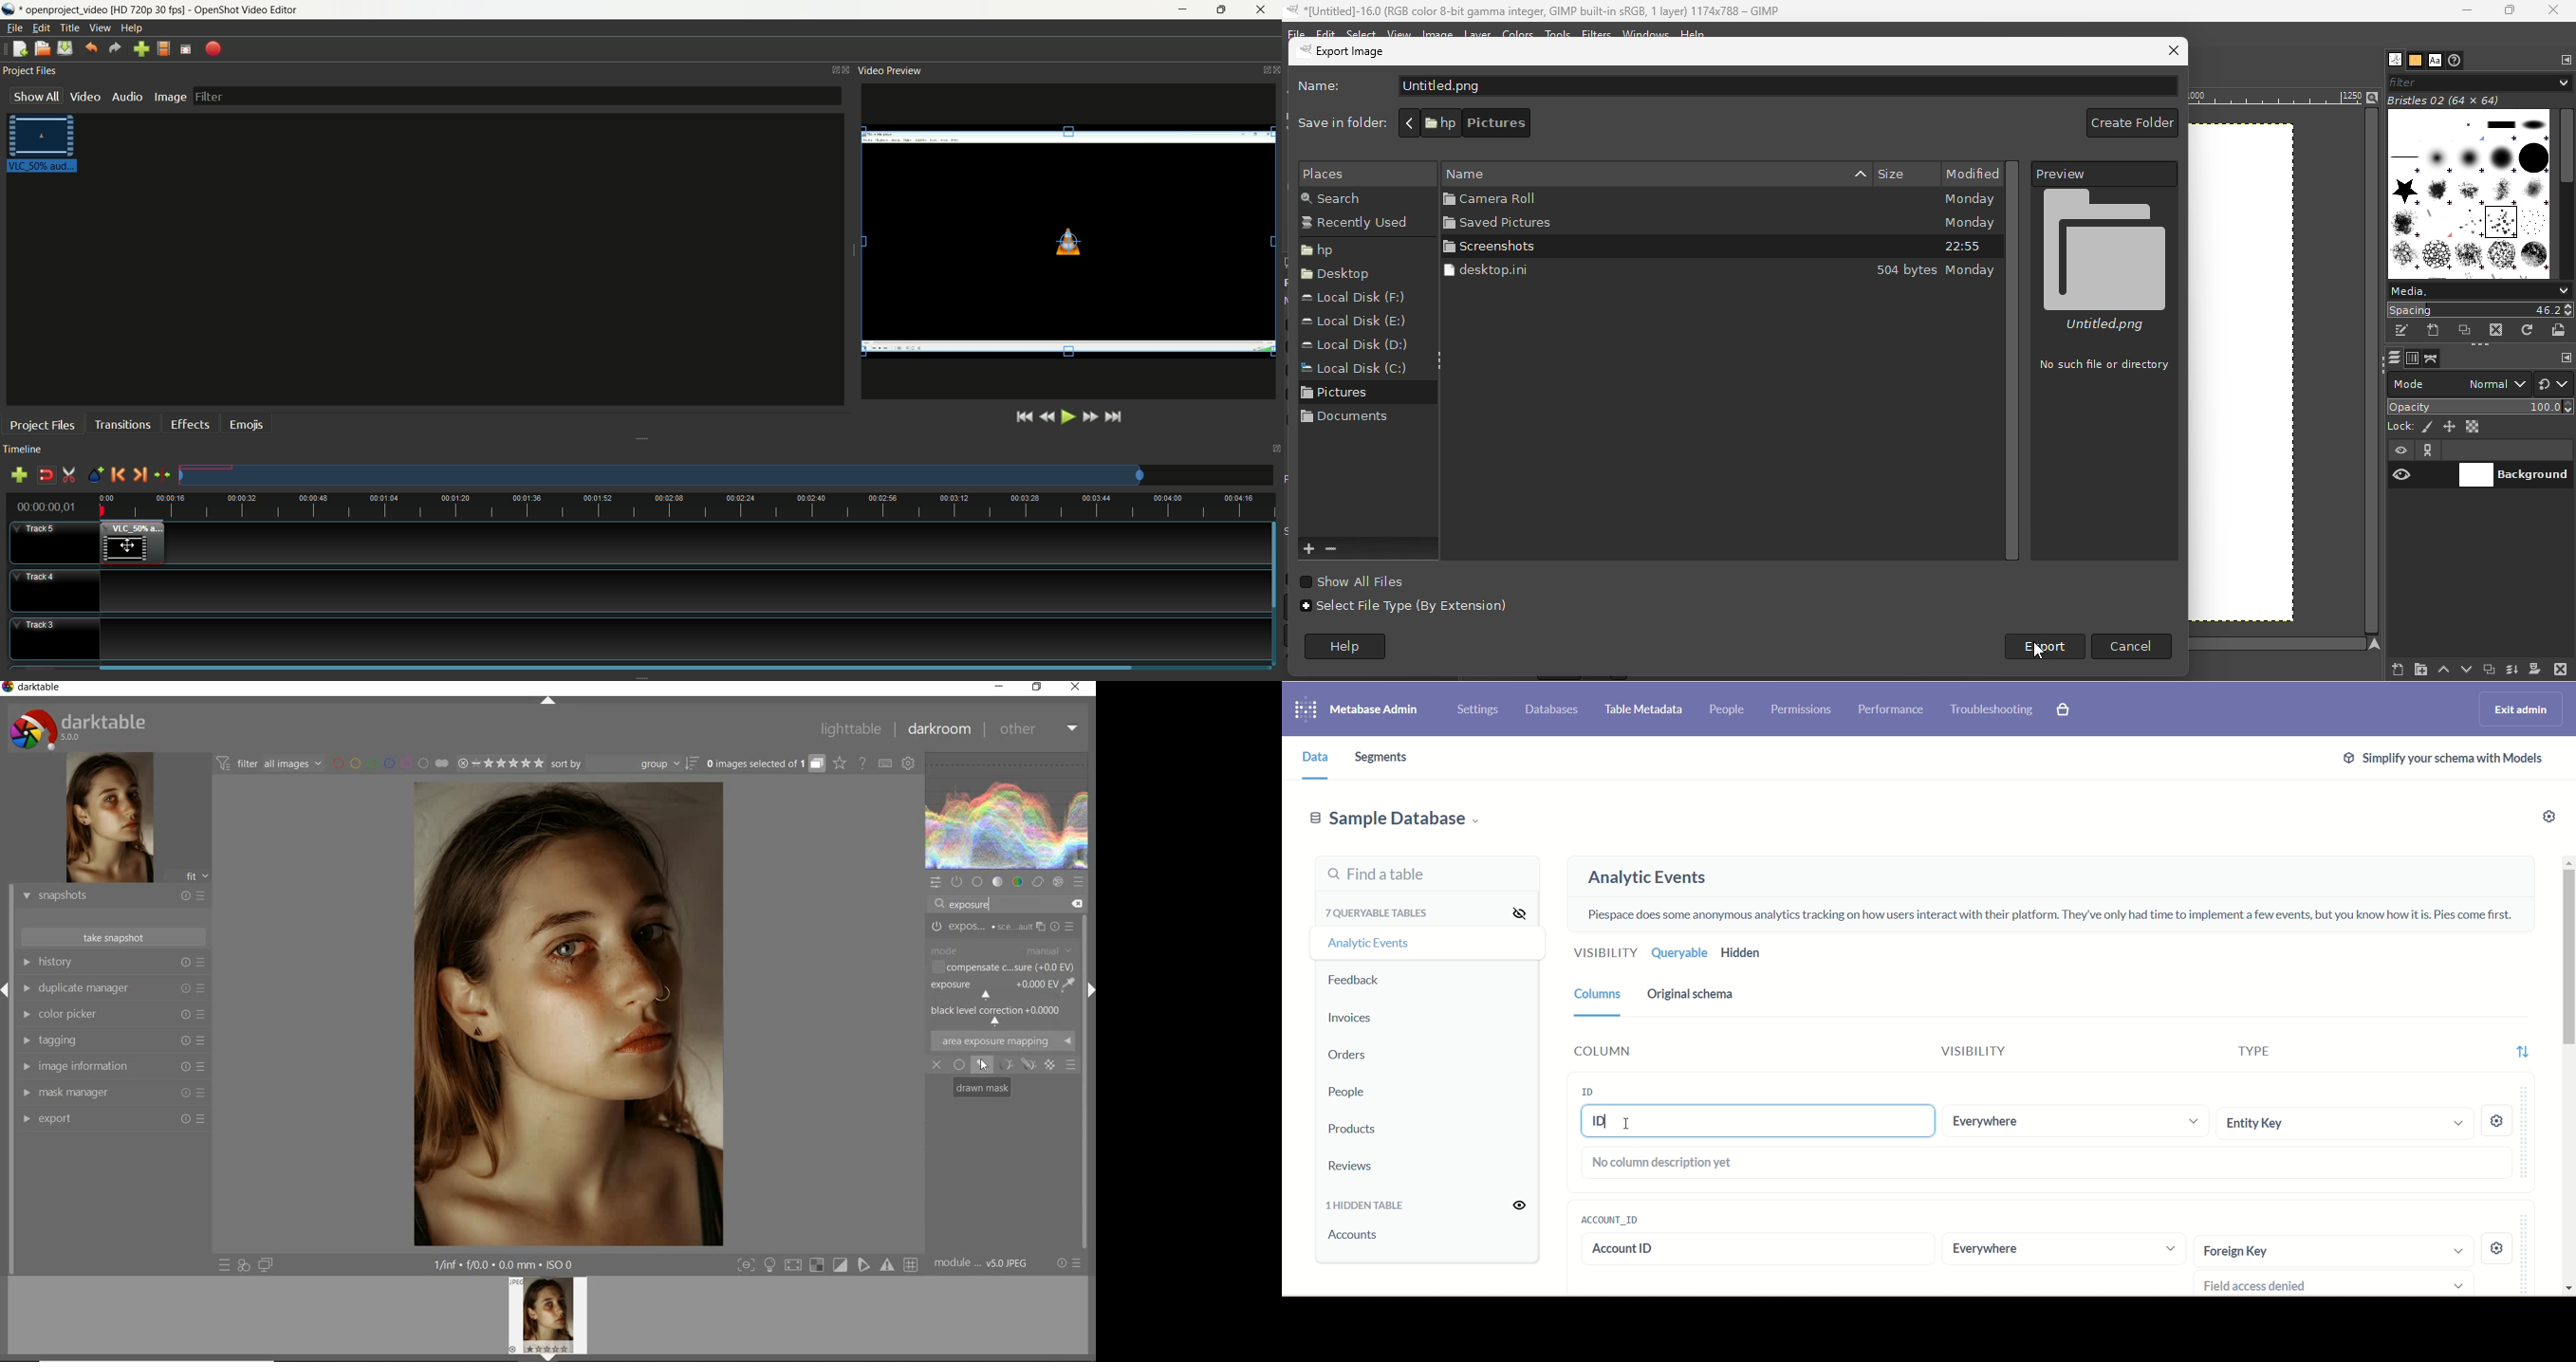  What do you see at coordinates (2393, 358) in the screenshot?
I see `Layers` at bounding box center [2393, 358].